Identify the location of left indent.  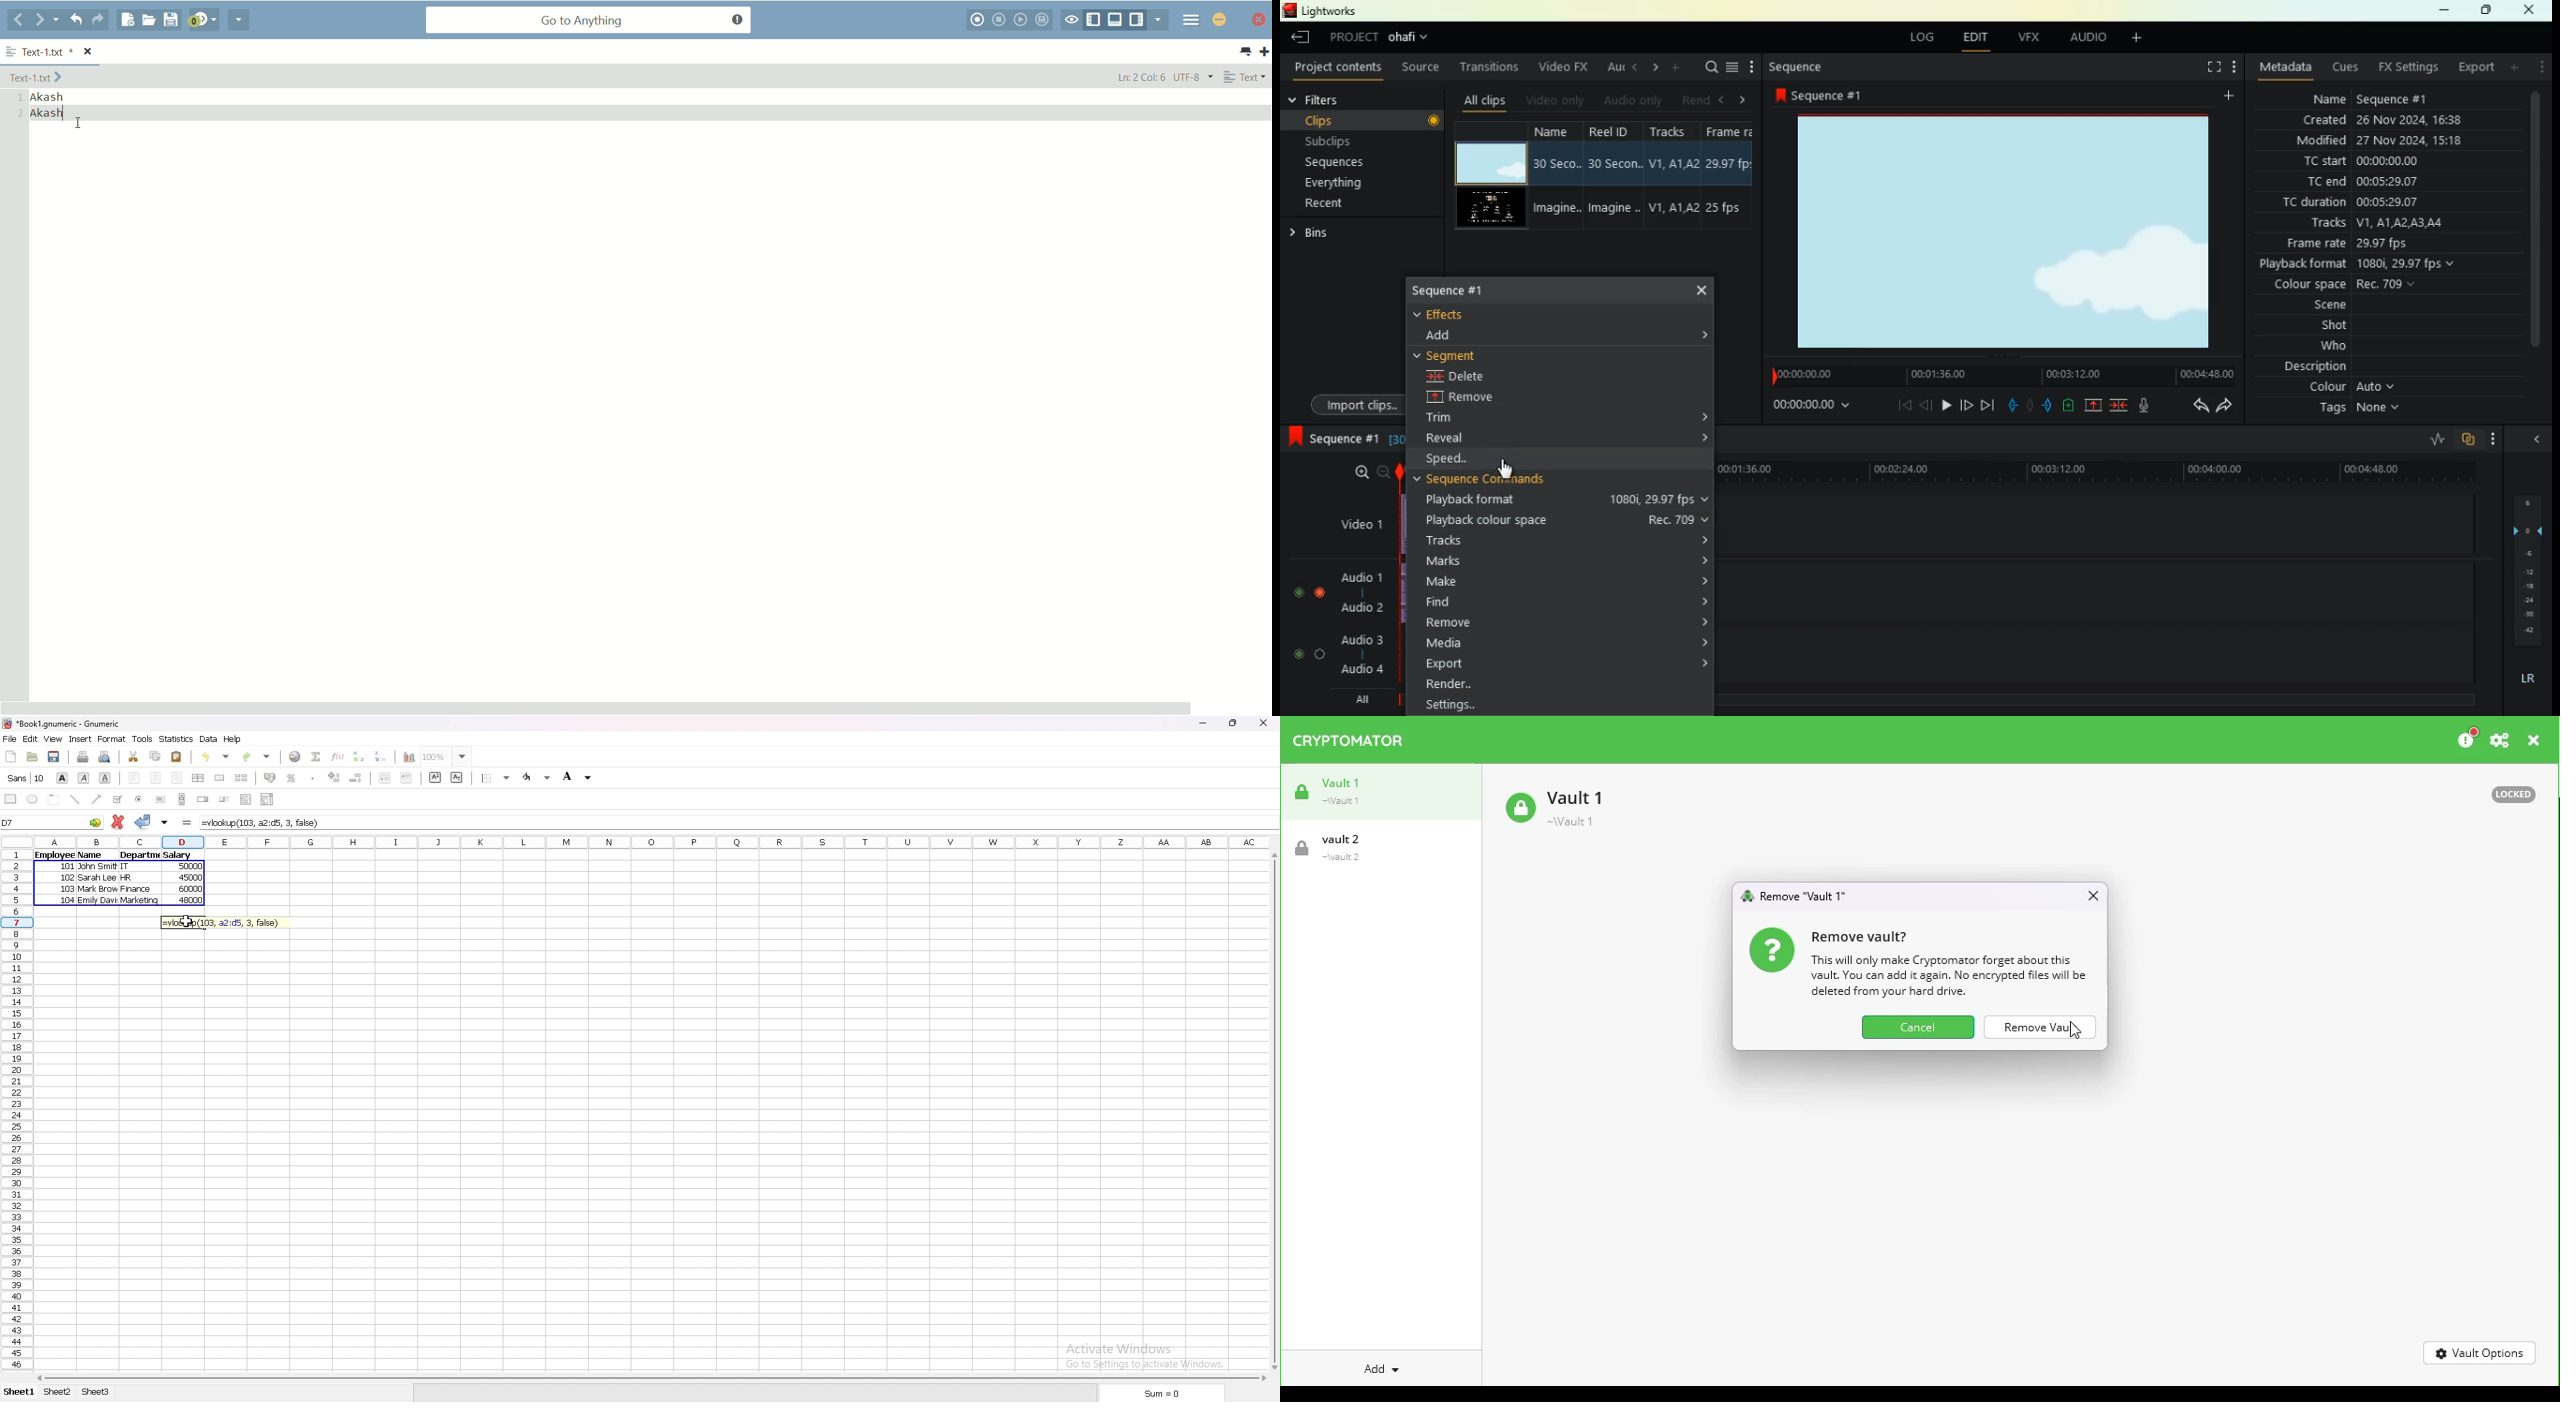
(135, 778).